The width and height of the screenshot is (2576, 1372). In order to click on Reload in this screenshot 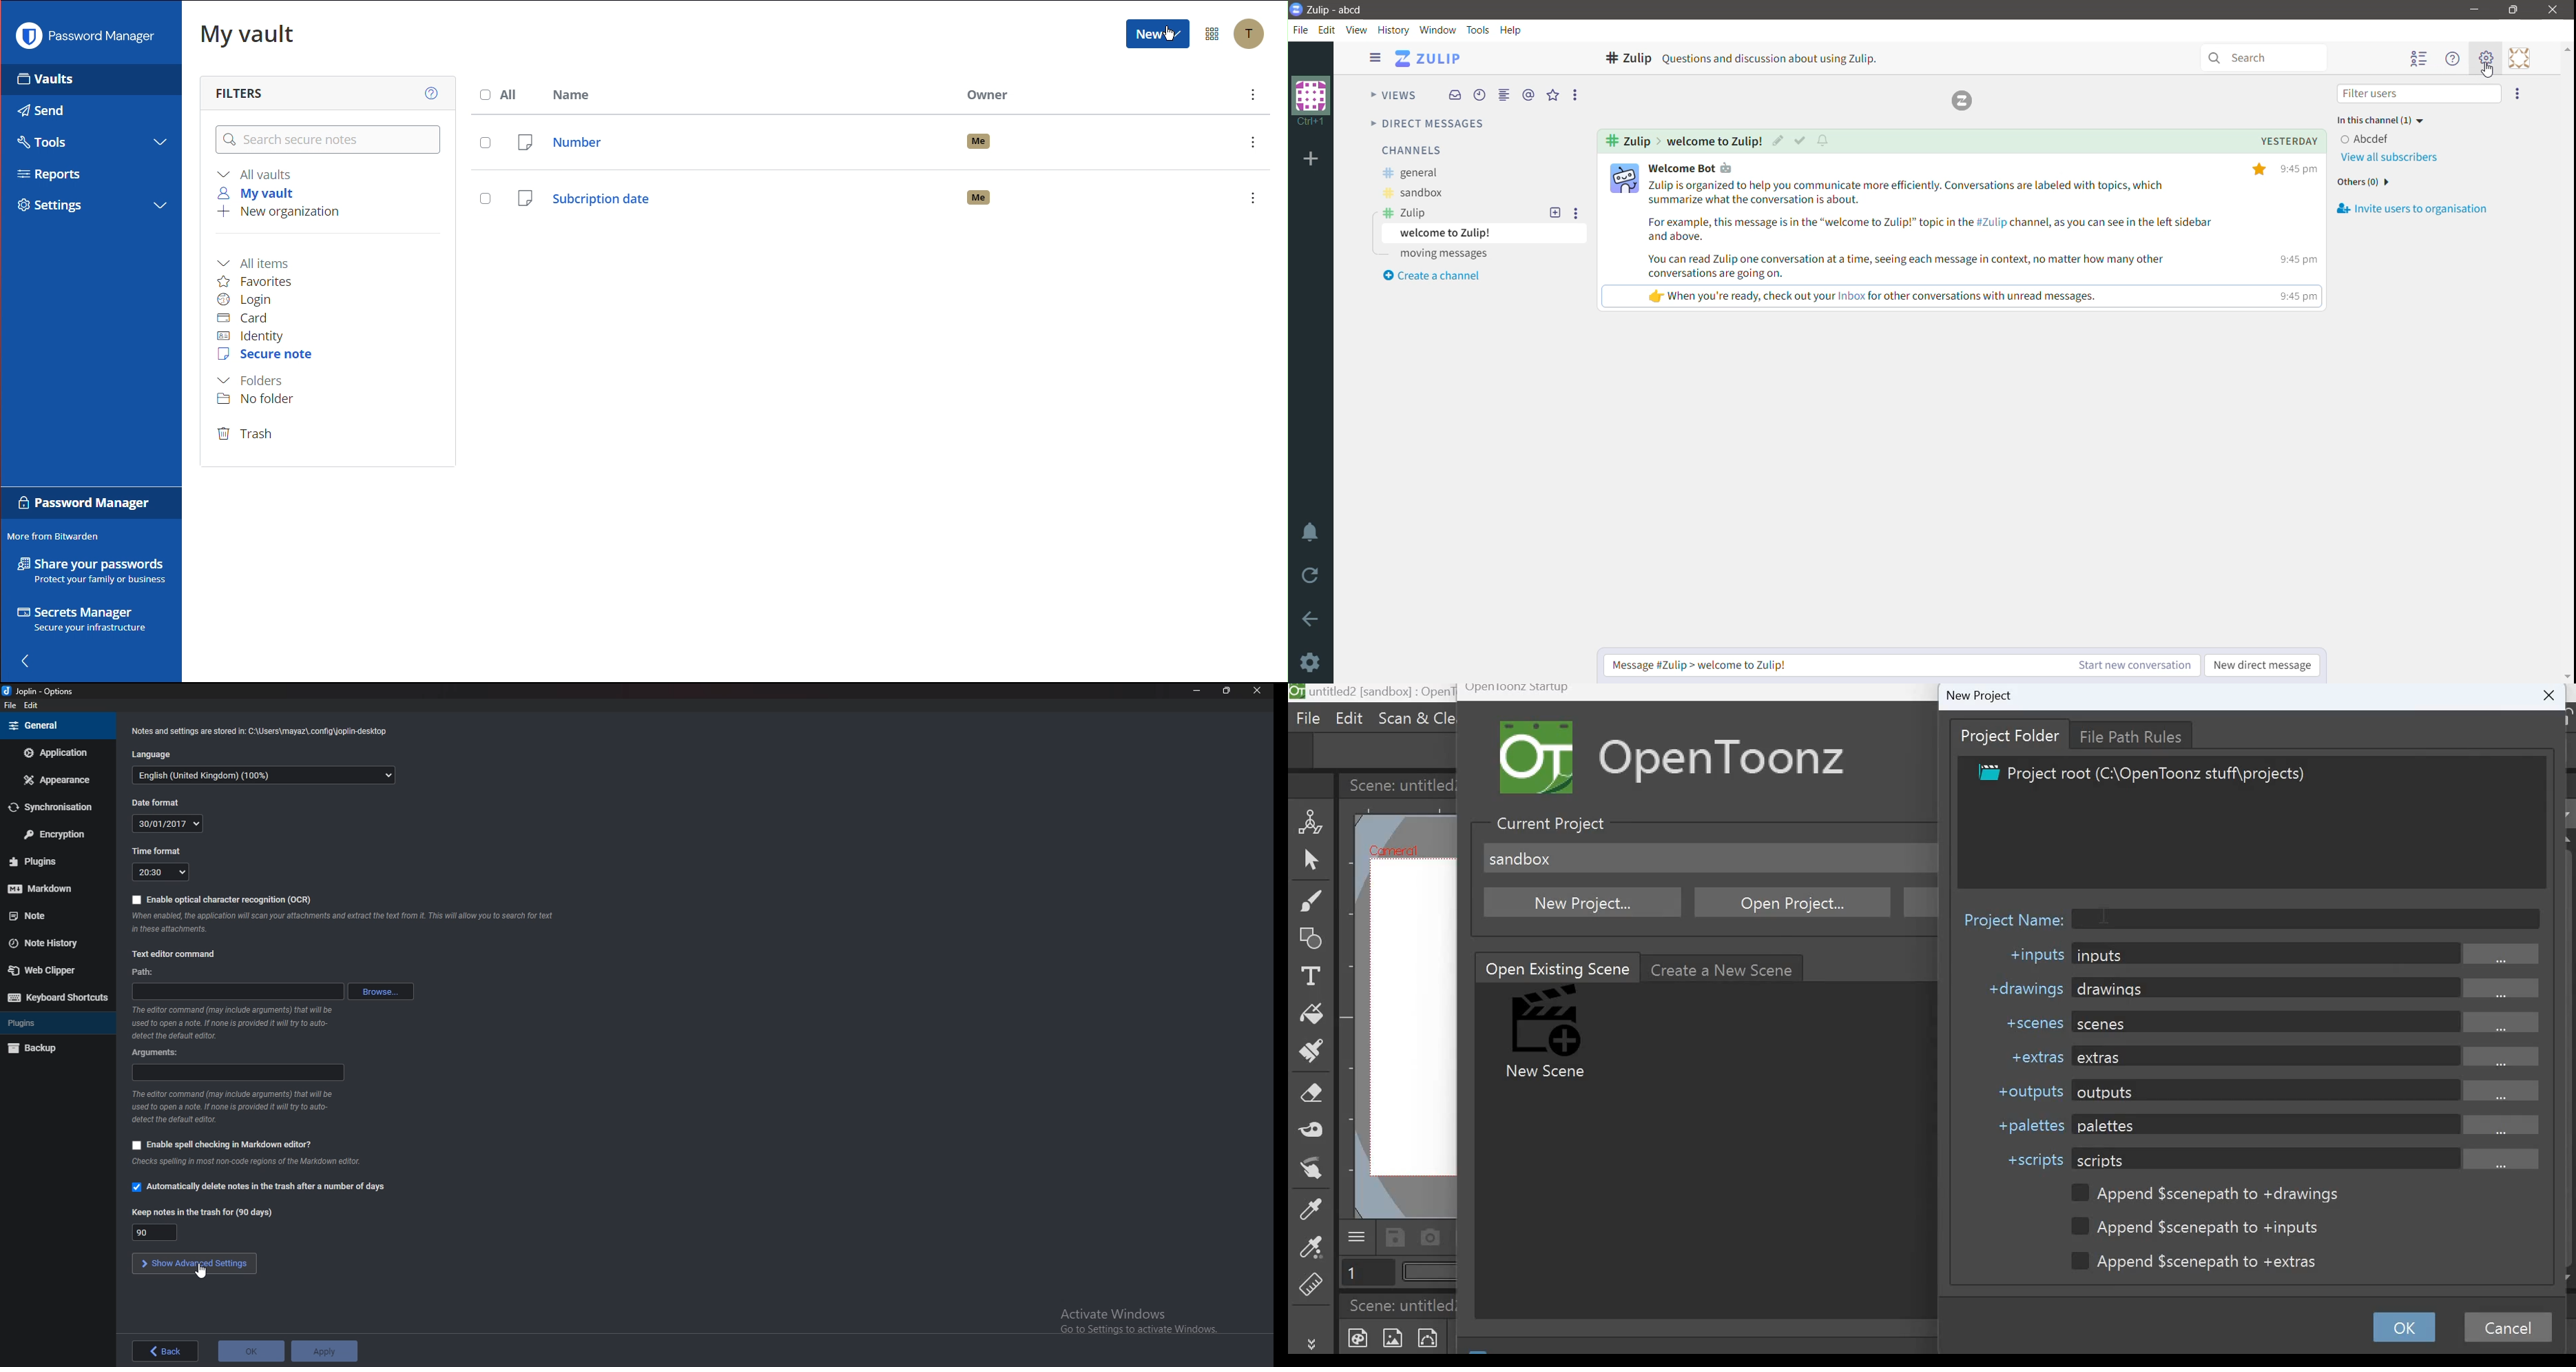, I will do `click(1311, 579)`.